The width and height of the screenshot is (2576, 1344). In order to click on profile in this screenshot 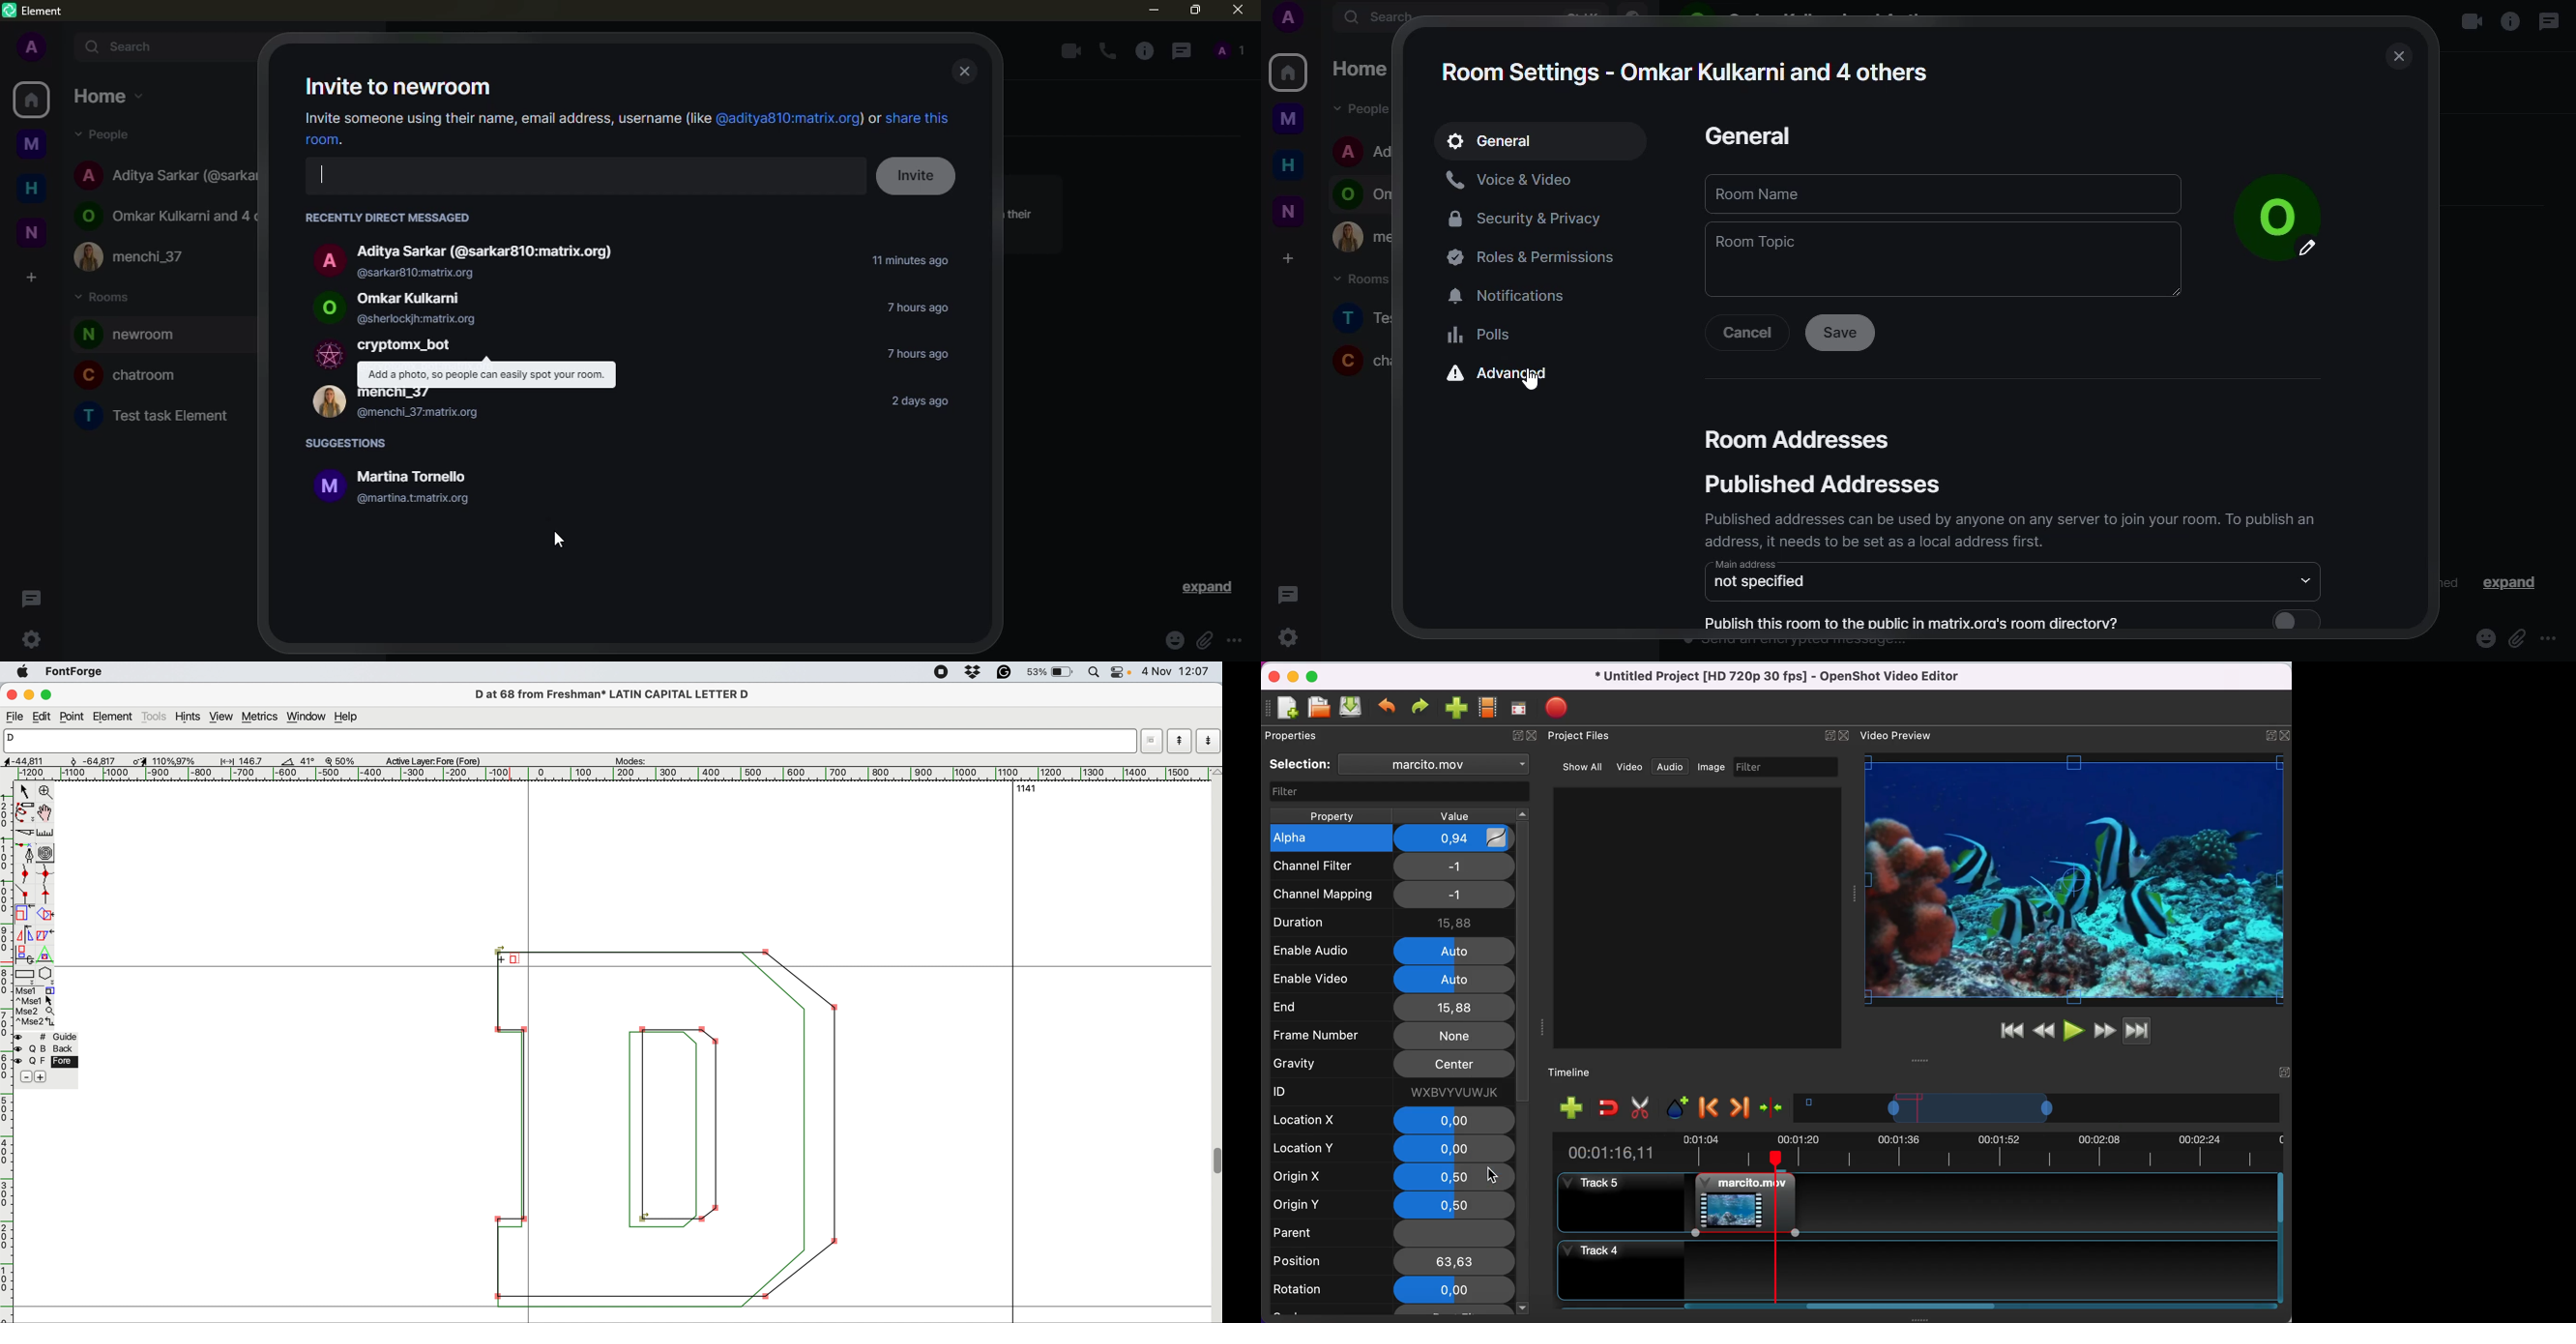, I will do `click(2266, 201)`.